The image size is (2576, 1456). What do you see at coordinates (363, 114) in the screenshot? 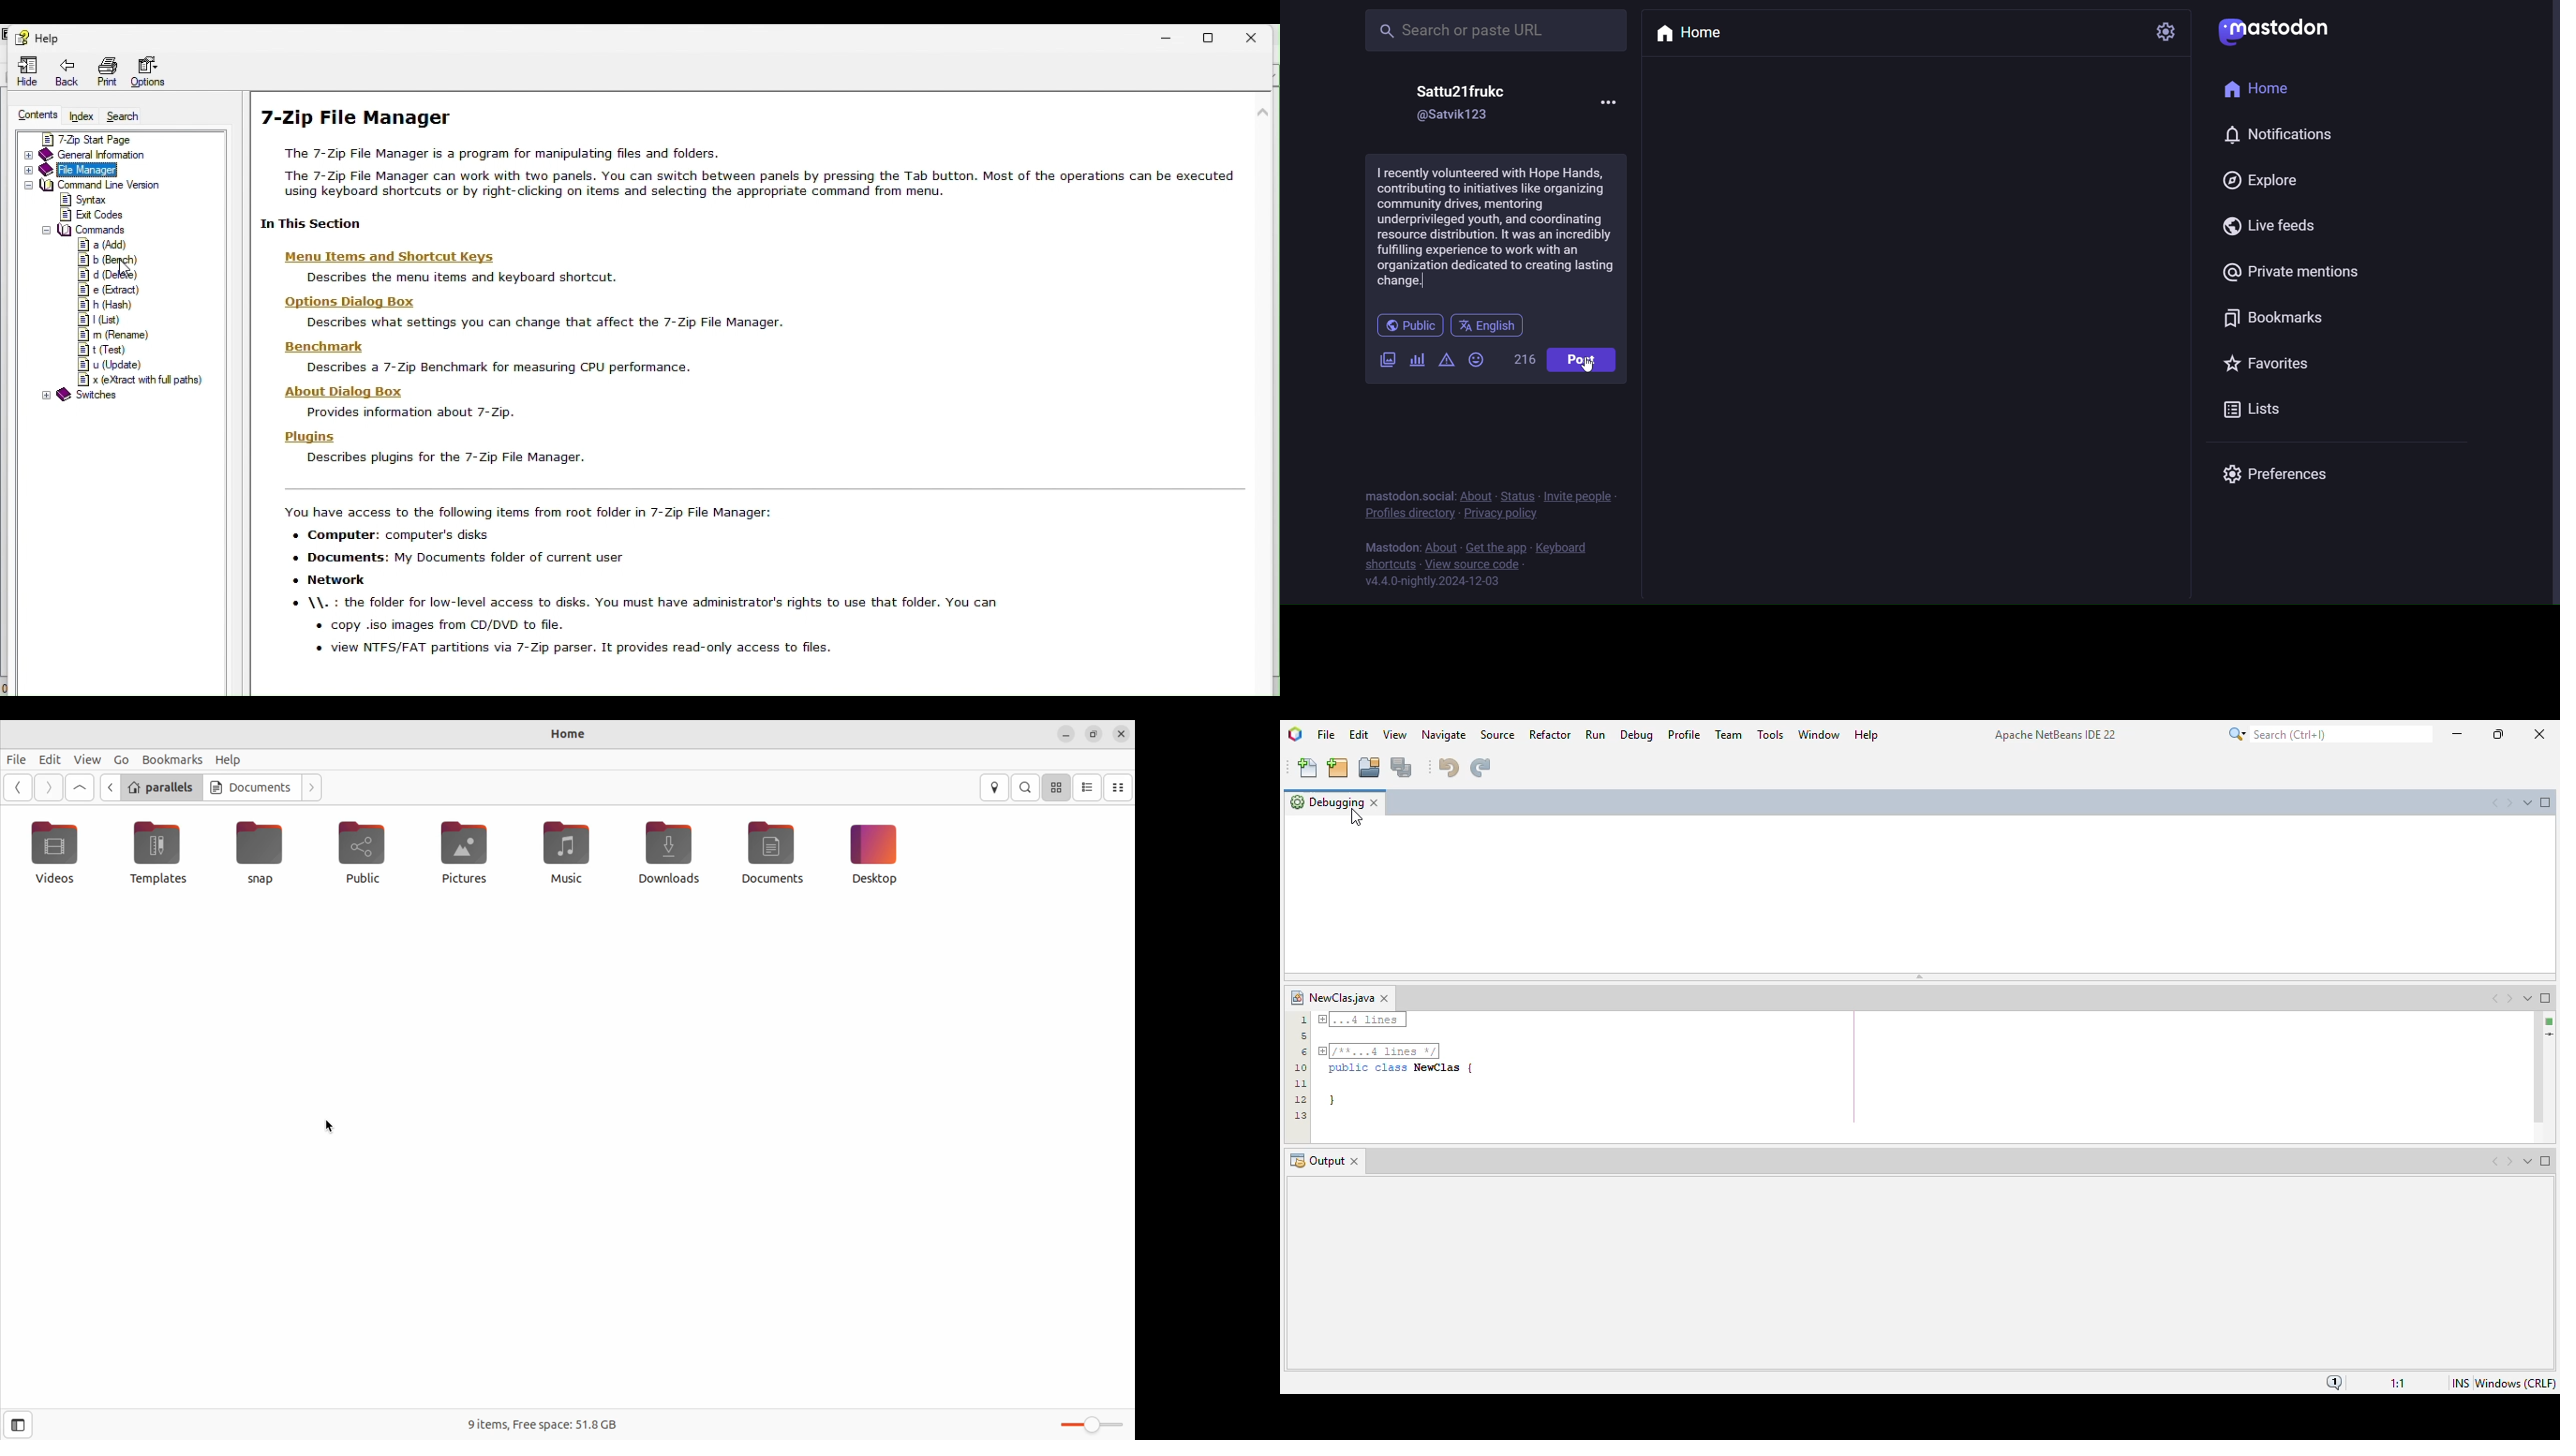
I see `7 zip file manager help` at bounding box center [363, 114].